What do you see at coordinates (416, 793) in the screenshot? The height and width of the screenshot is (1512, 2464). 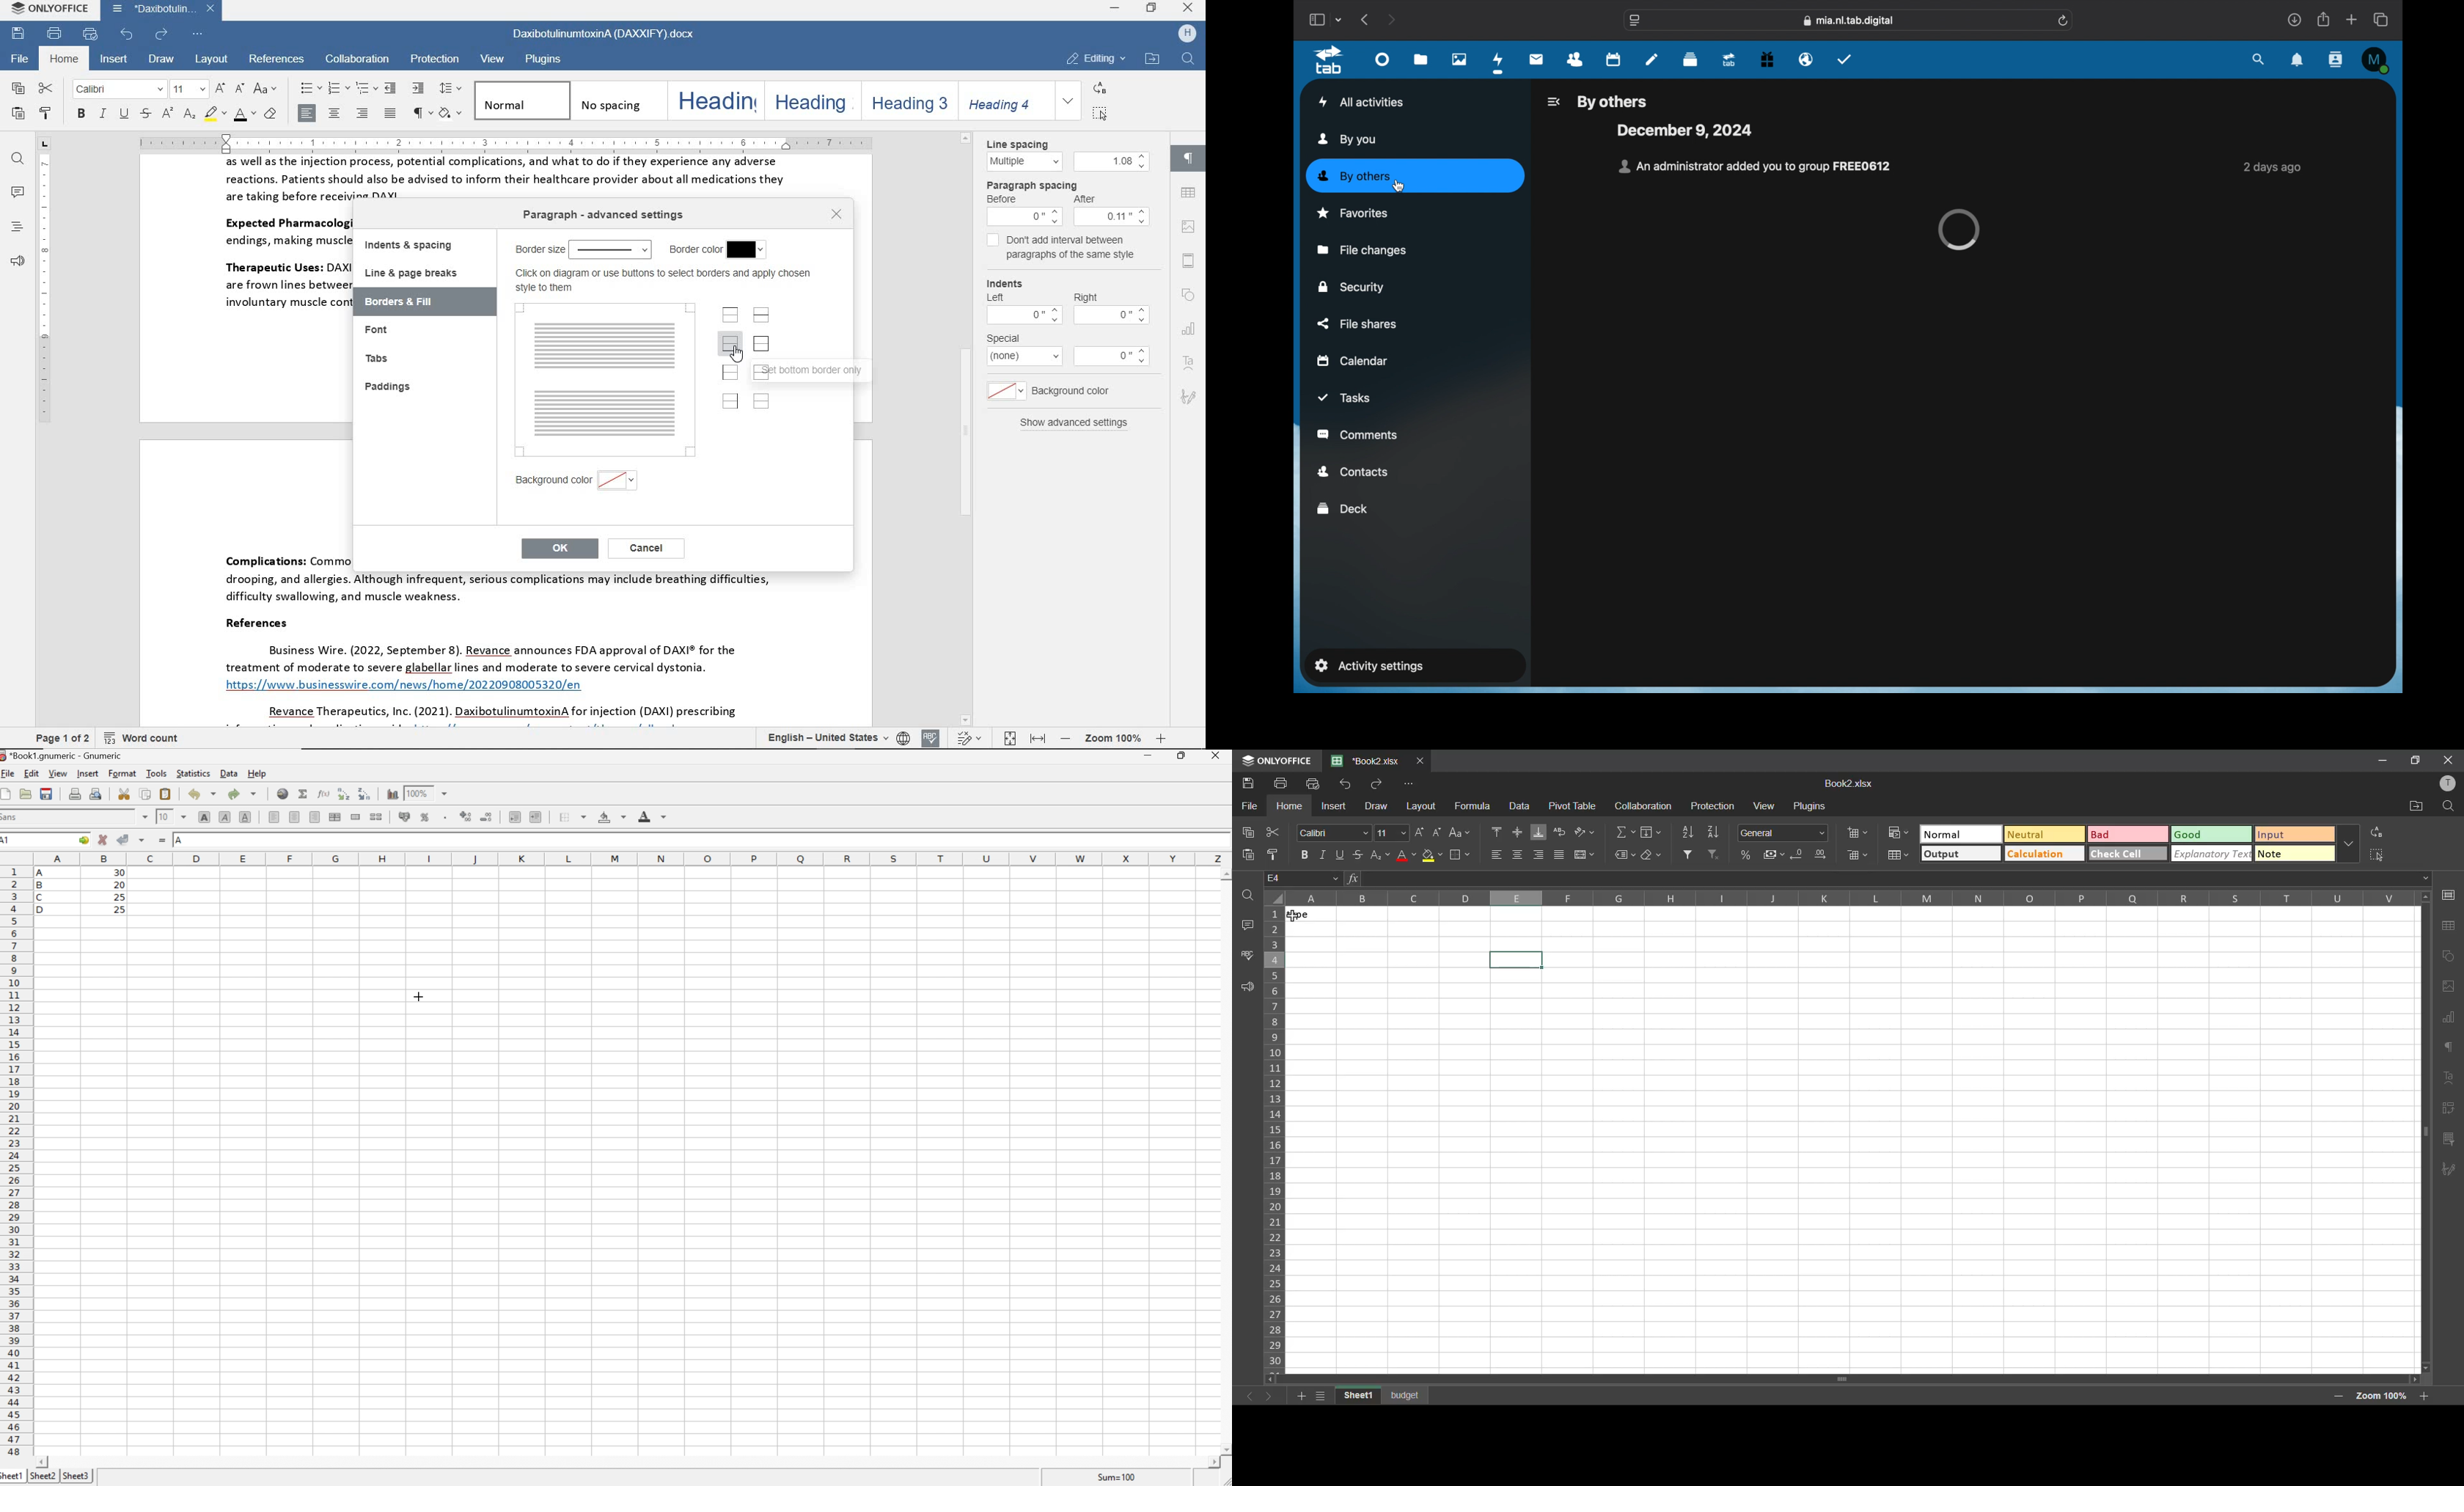 I see `100%` at bounding box center [416, 793].